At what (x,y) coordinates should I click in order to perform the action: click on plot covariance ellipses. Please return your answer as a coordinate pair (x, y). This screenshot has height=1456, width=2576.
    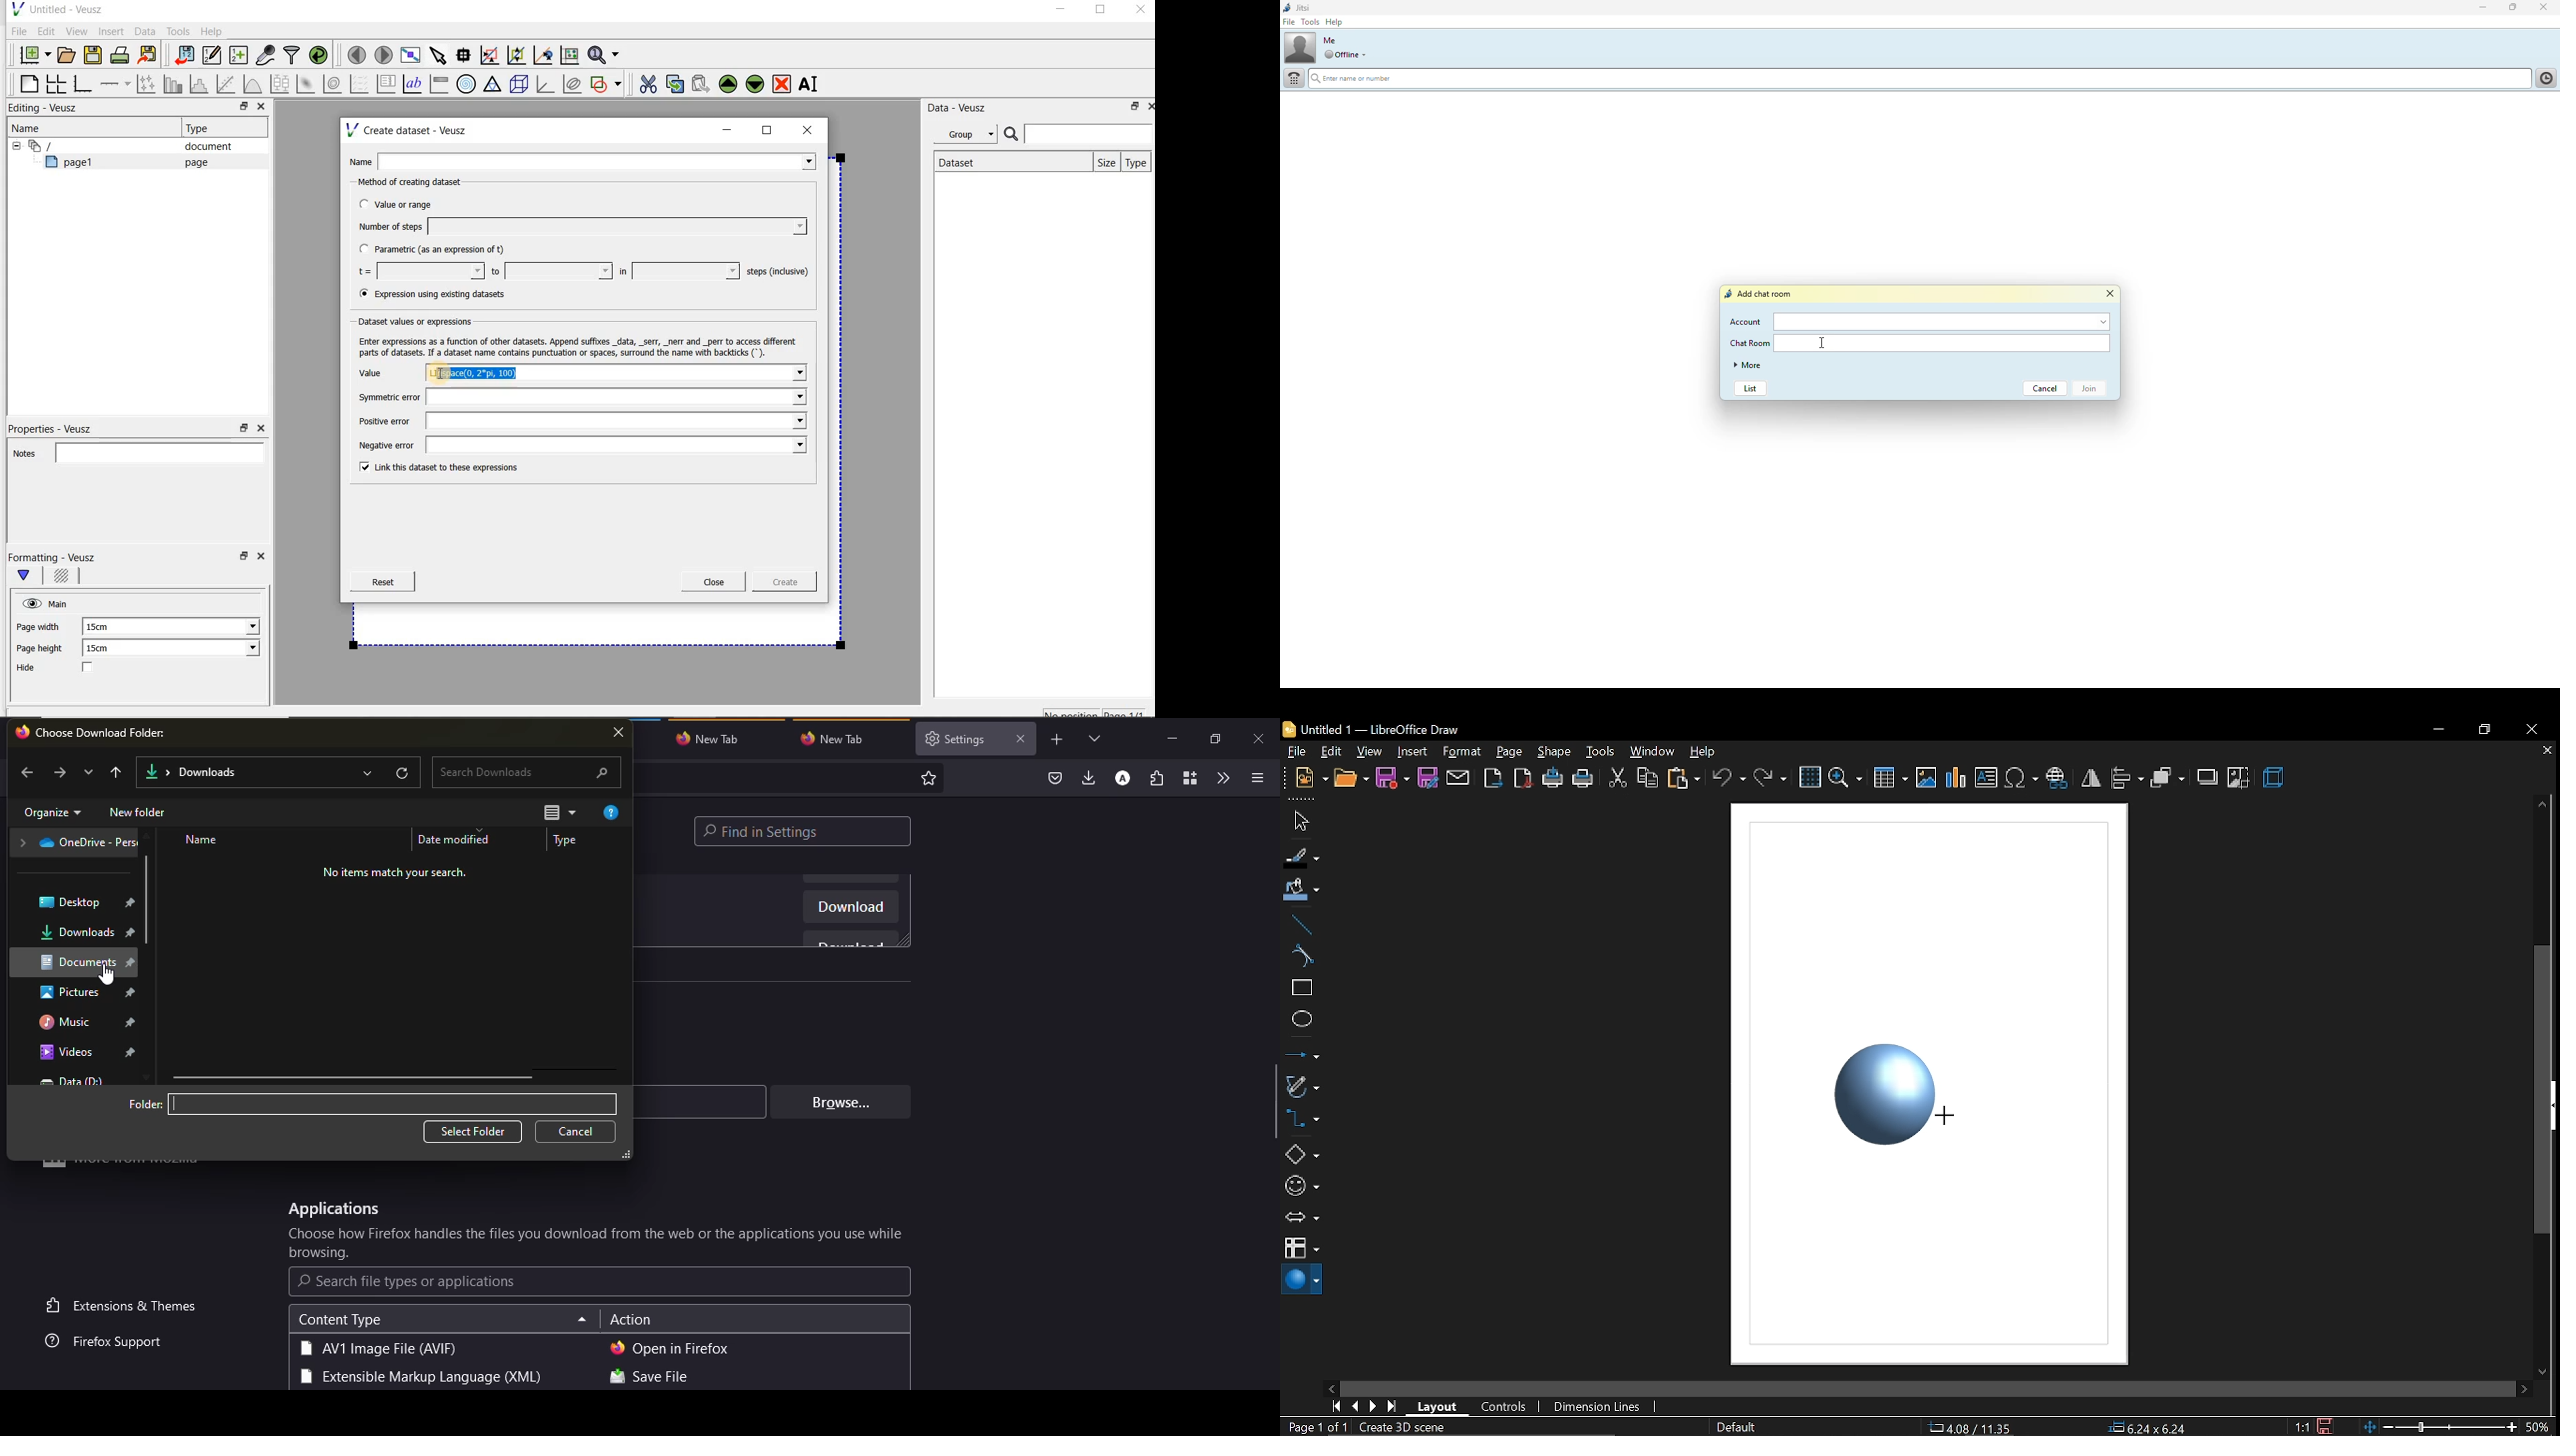
    Looking at the image, I should click on (573, 84).